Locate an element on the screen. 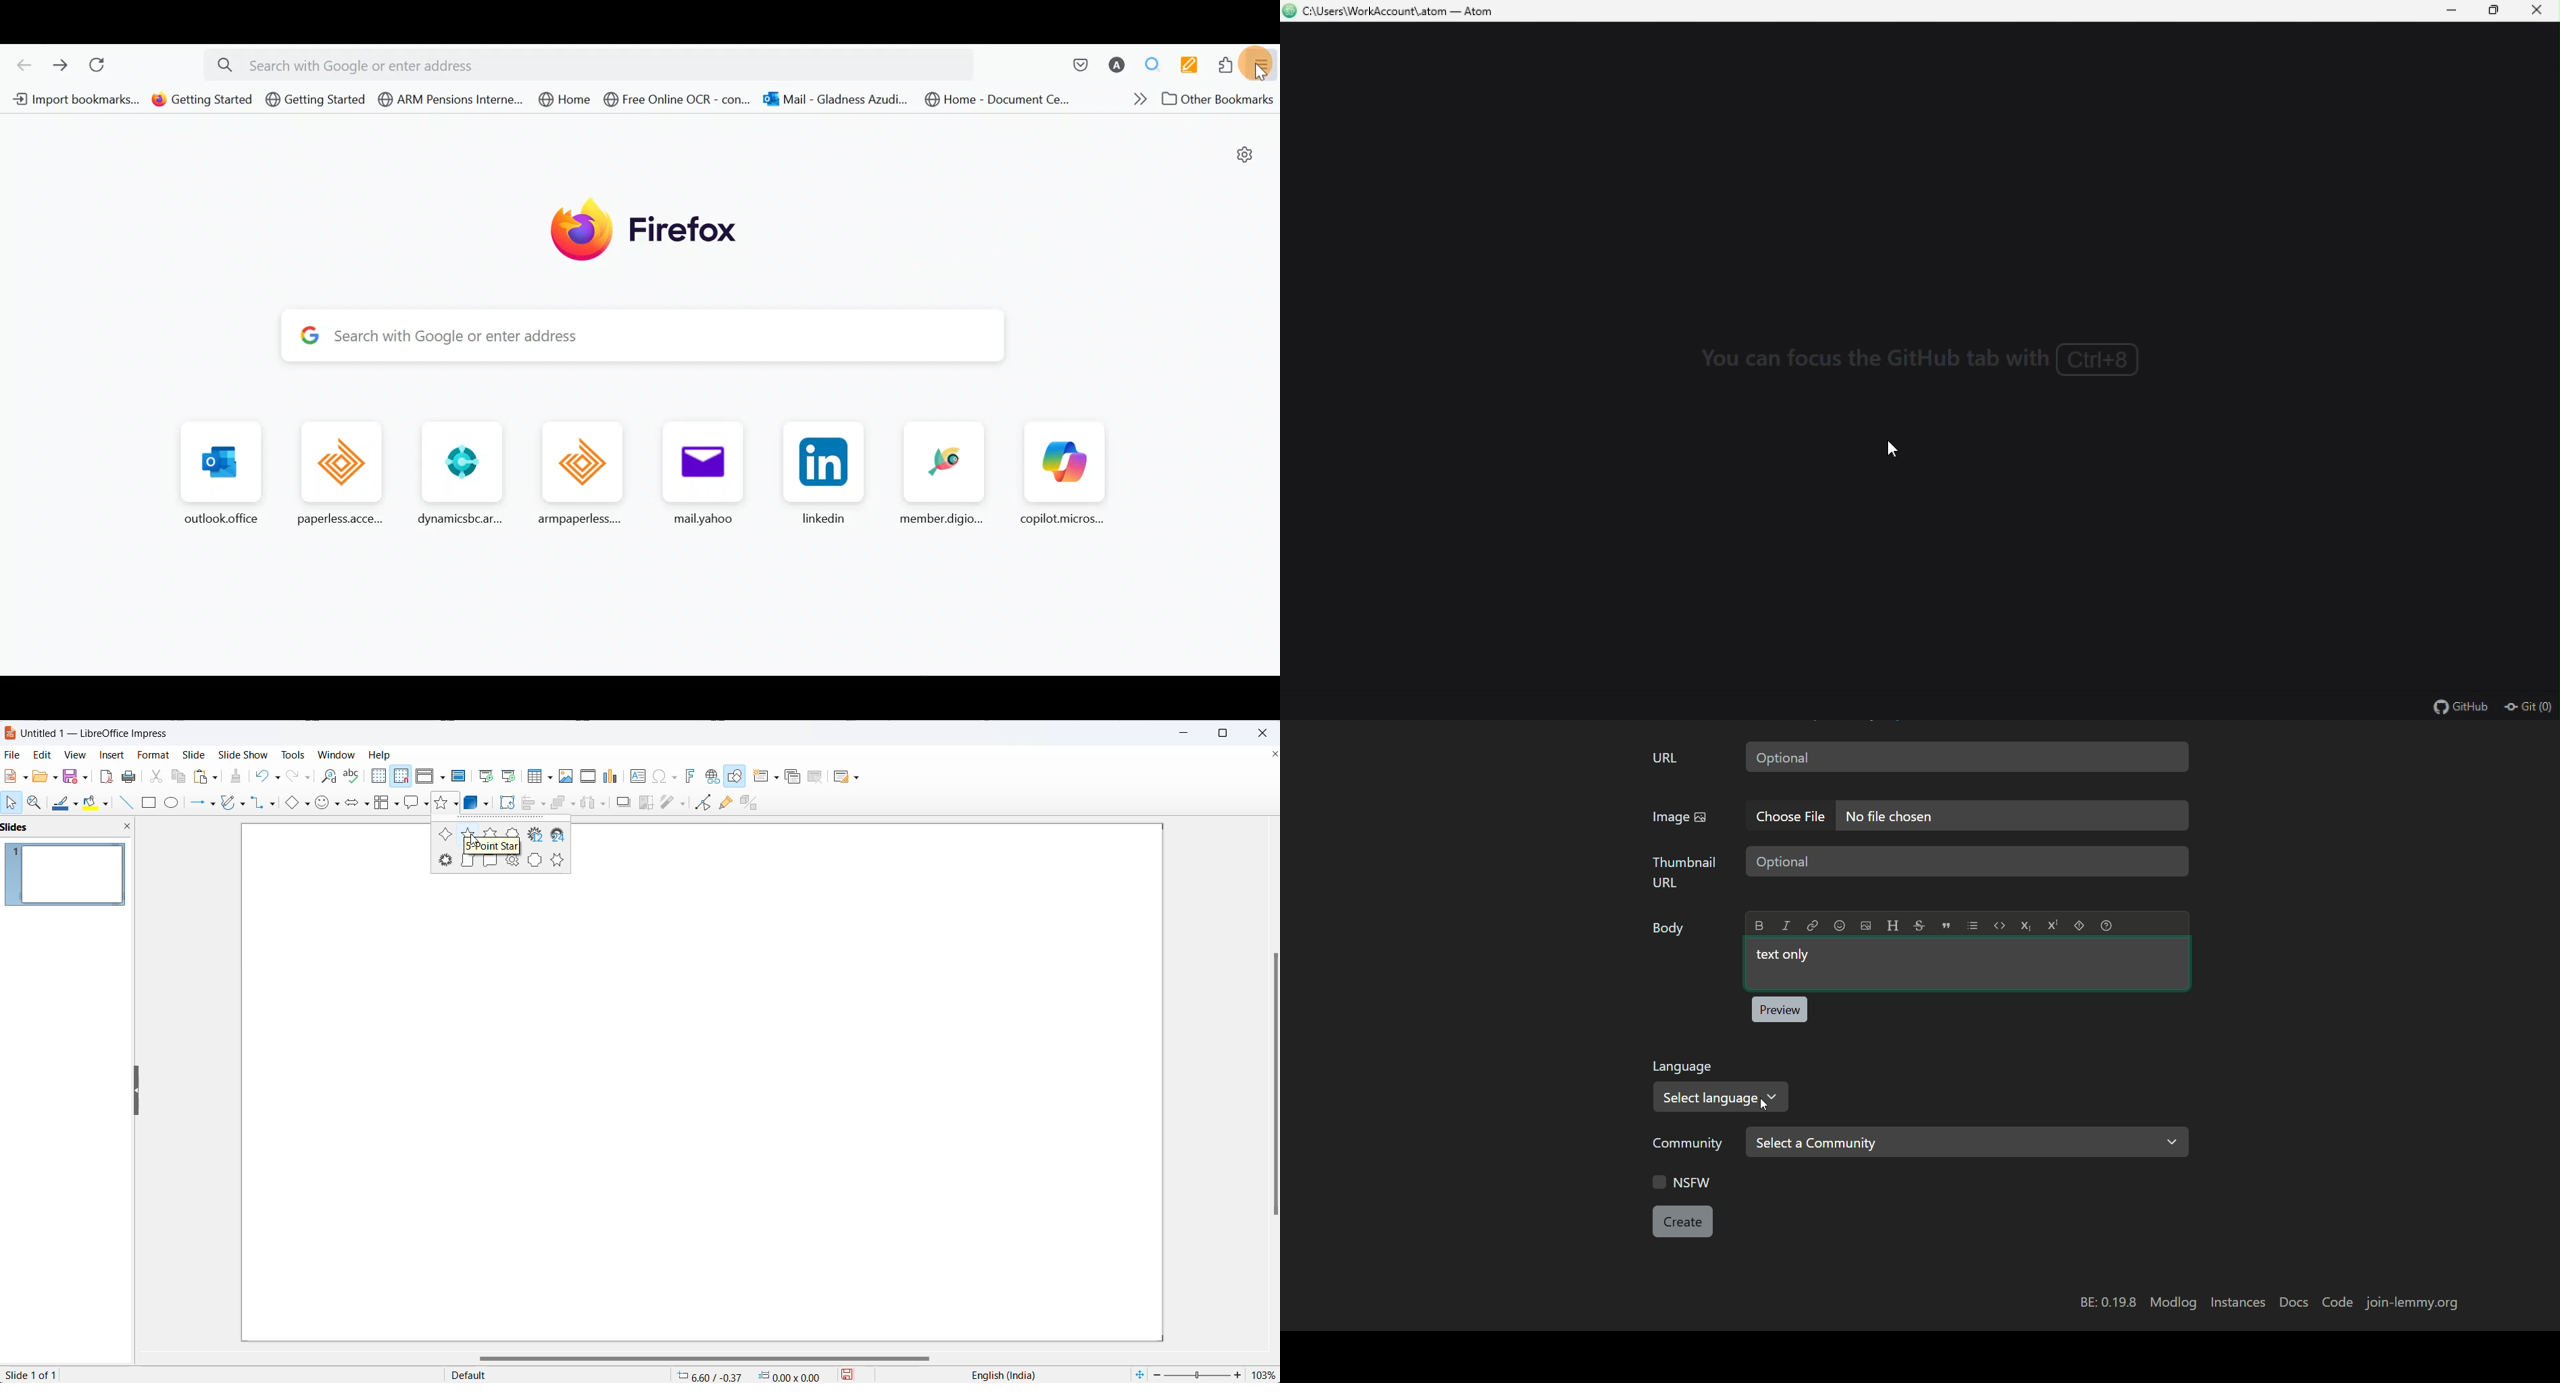  English(India) is located at coordinates (996, 1376).